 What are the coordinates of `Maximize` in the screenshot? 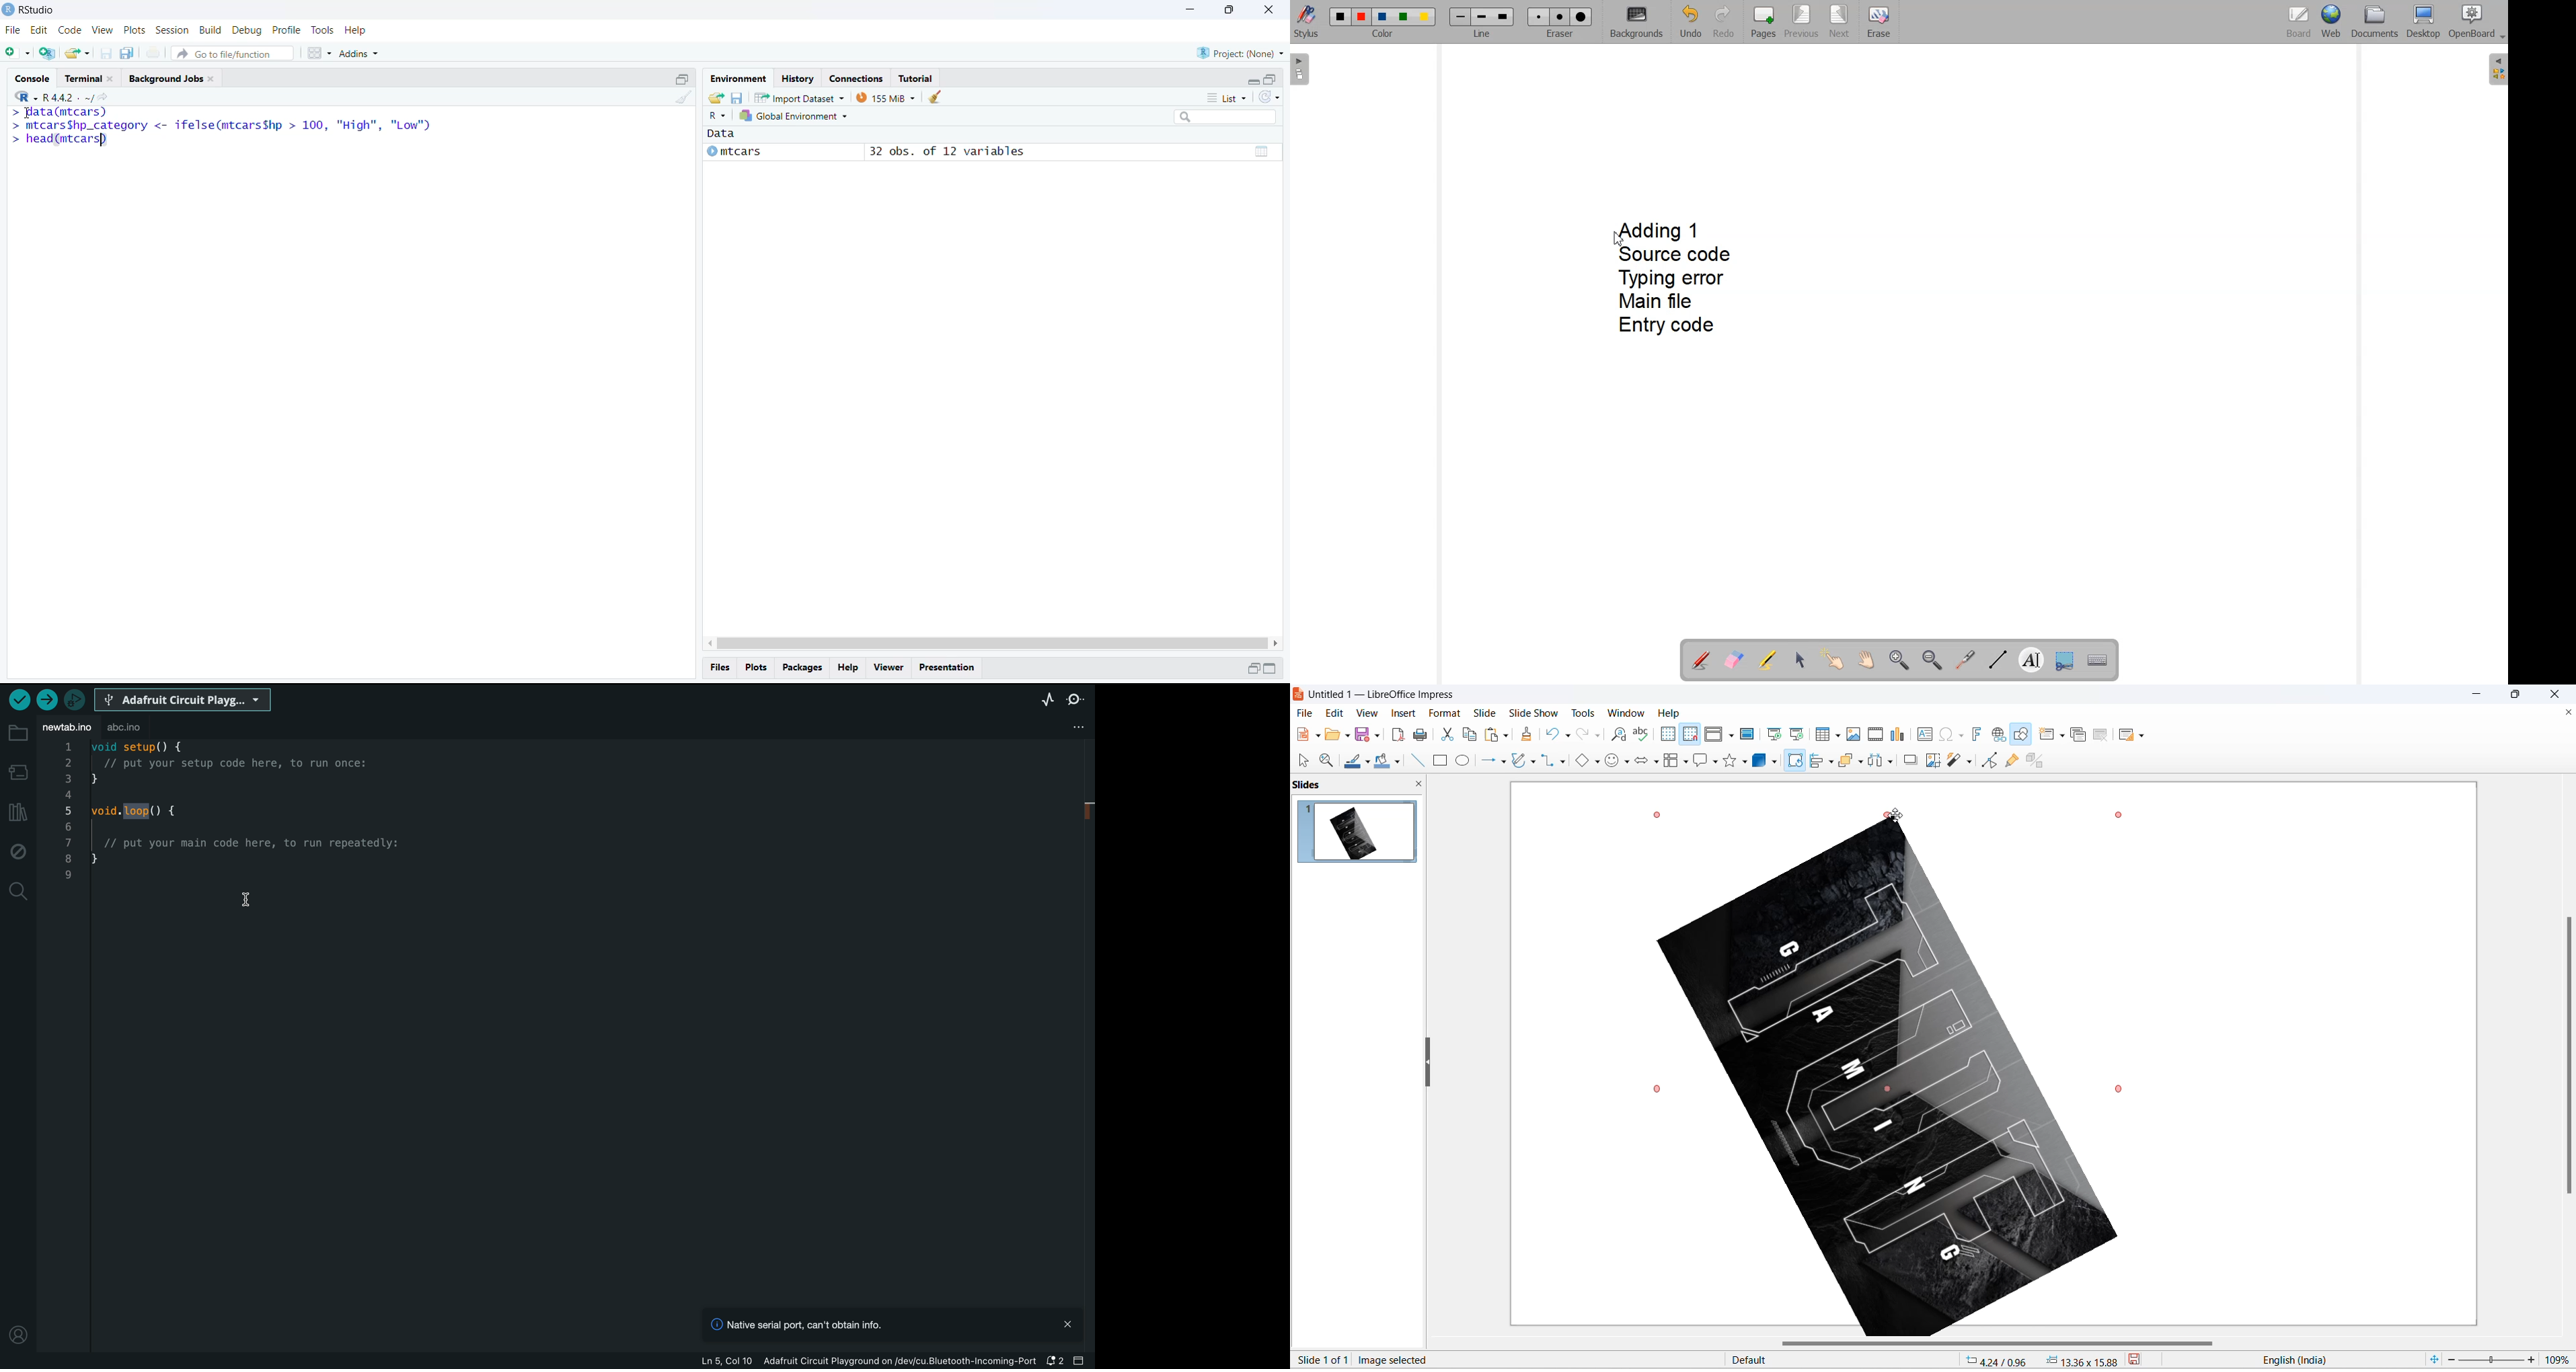 It's located at (1228, 10).